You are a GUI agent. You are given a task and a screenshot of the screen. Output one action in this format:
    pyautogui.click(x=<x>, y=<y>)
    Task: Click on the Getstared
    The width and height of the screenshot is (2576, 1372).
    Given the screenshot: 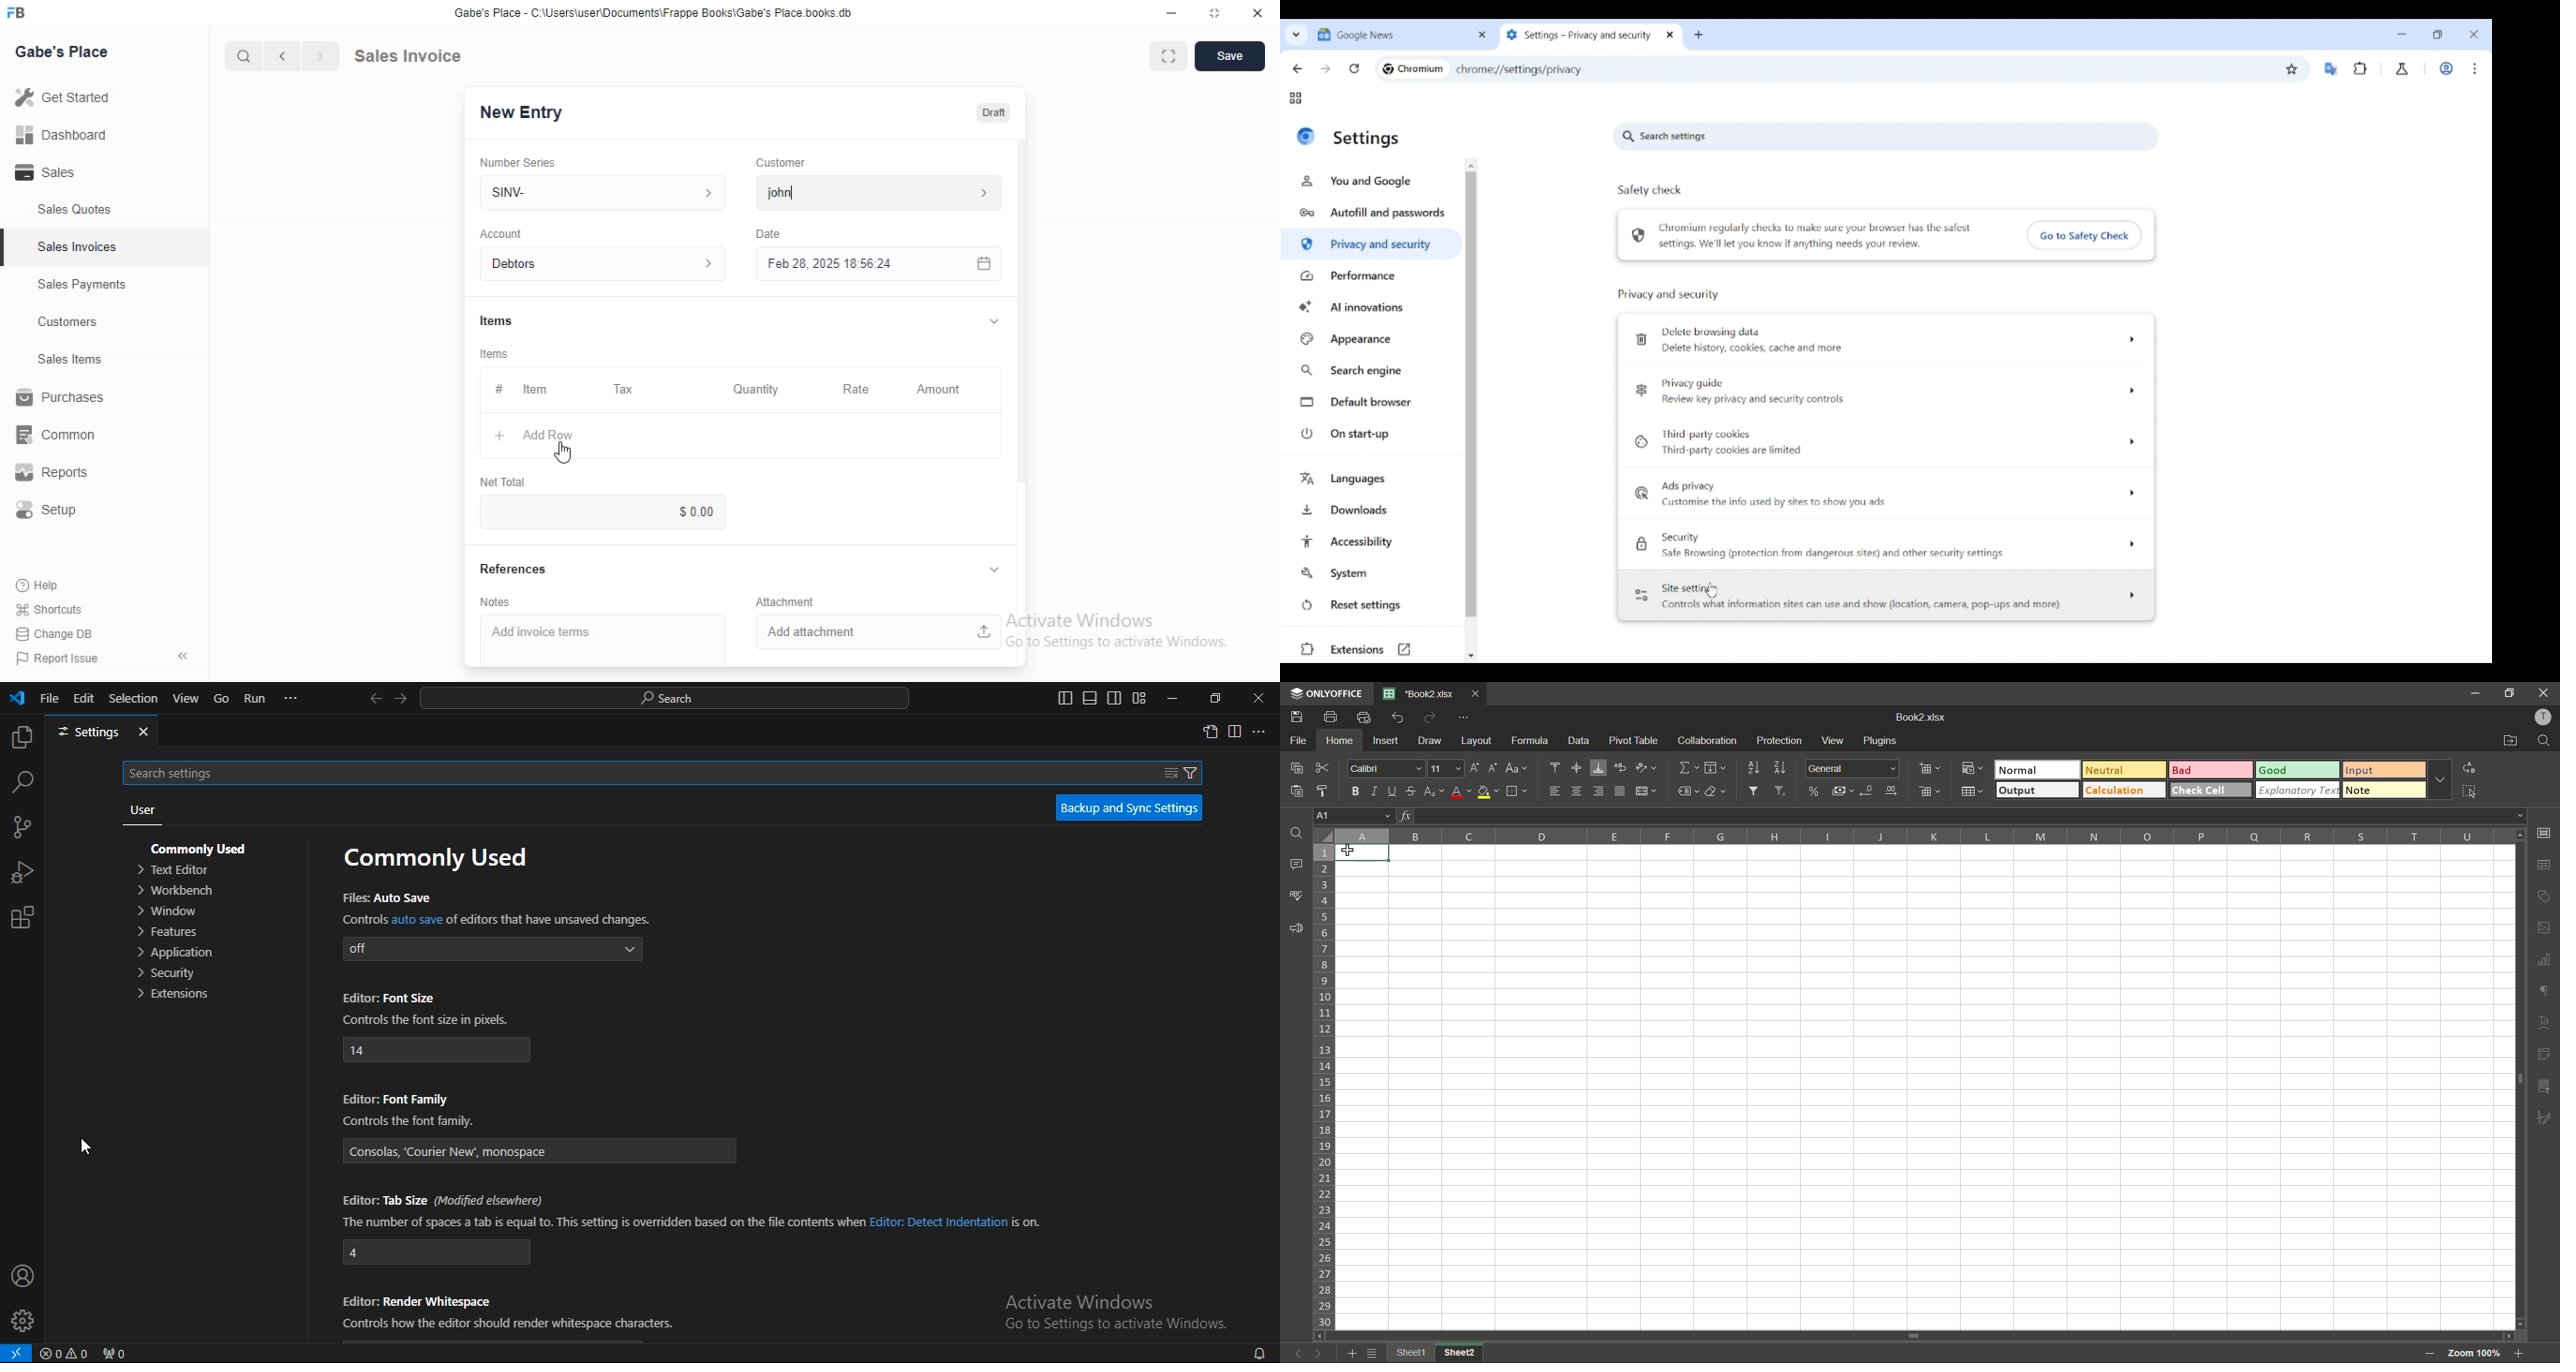 What is the action you would take?
    pyautogui.click(x=68, y=99)
    